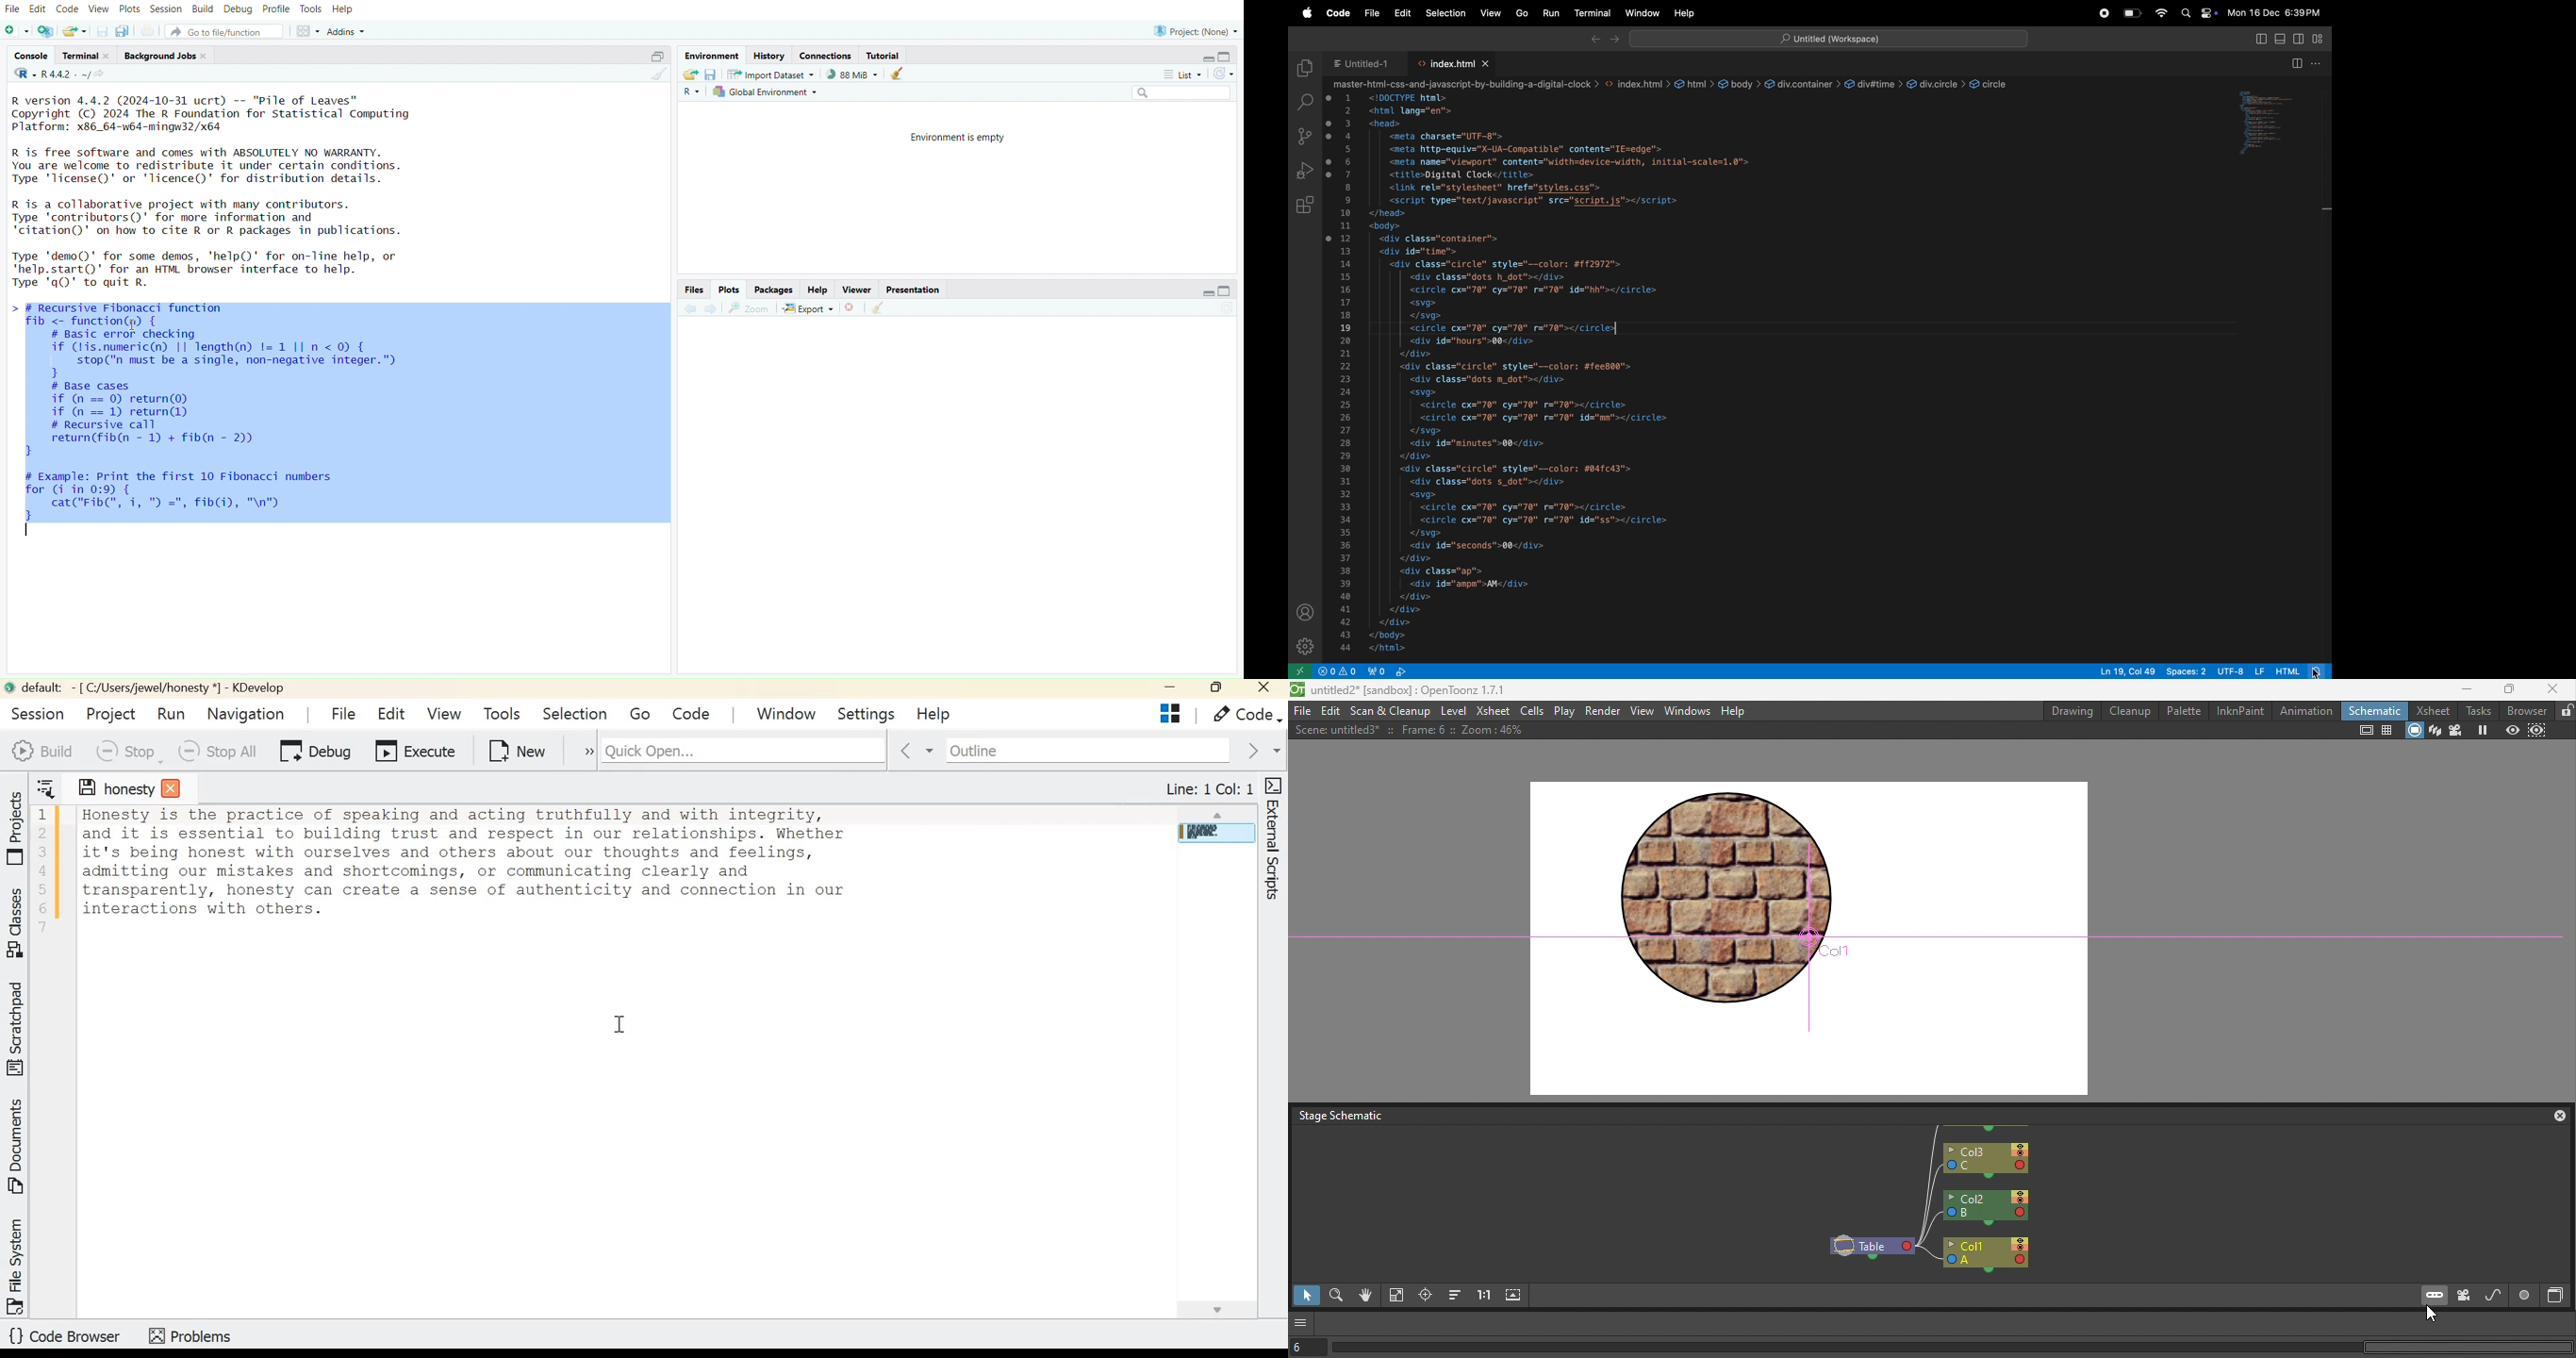  What do you see at coordinates (882, 308) in the screenshot?
I see `clear all plot` at bounding box center [882, 308].